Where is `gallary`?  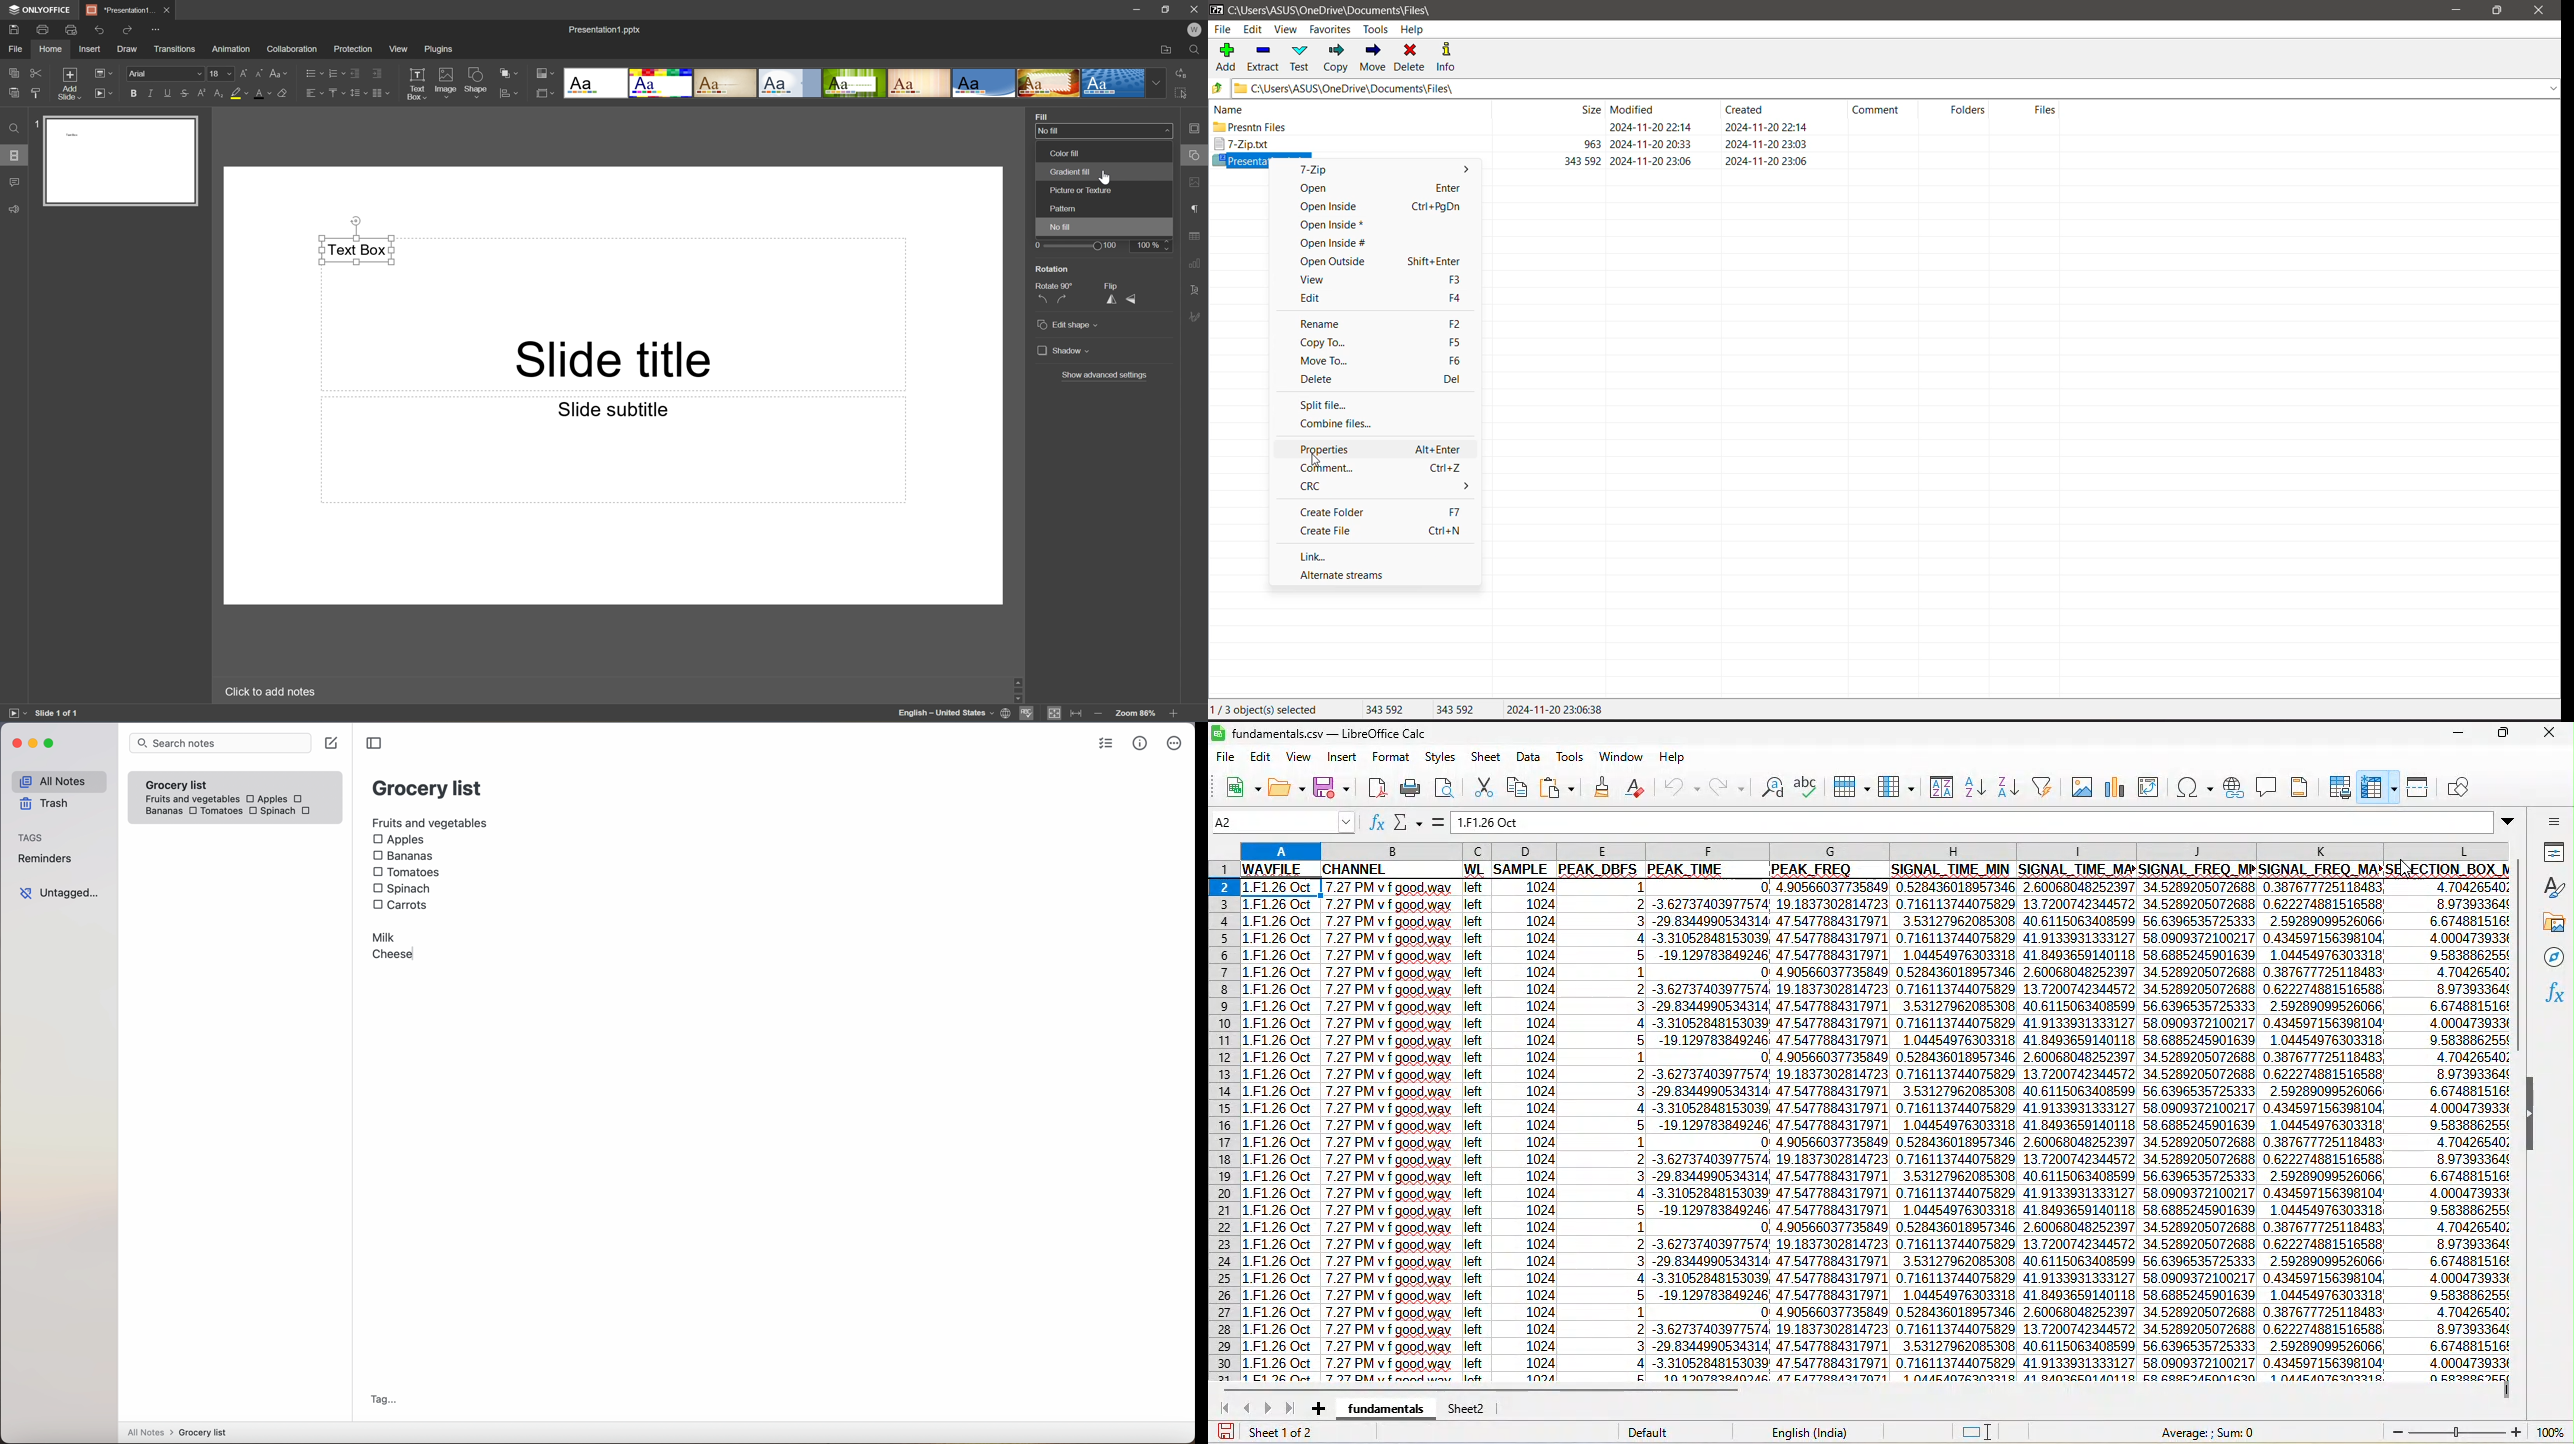
gallary is located at coordinates (2554, 923).